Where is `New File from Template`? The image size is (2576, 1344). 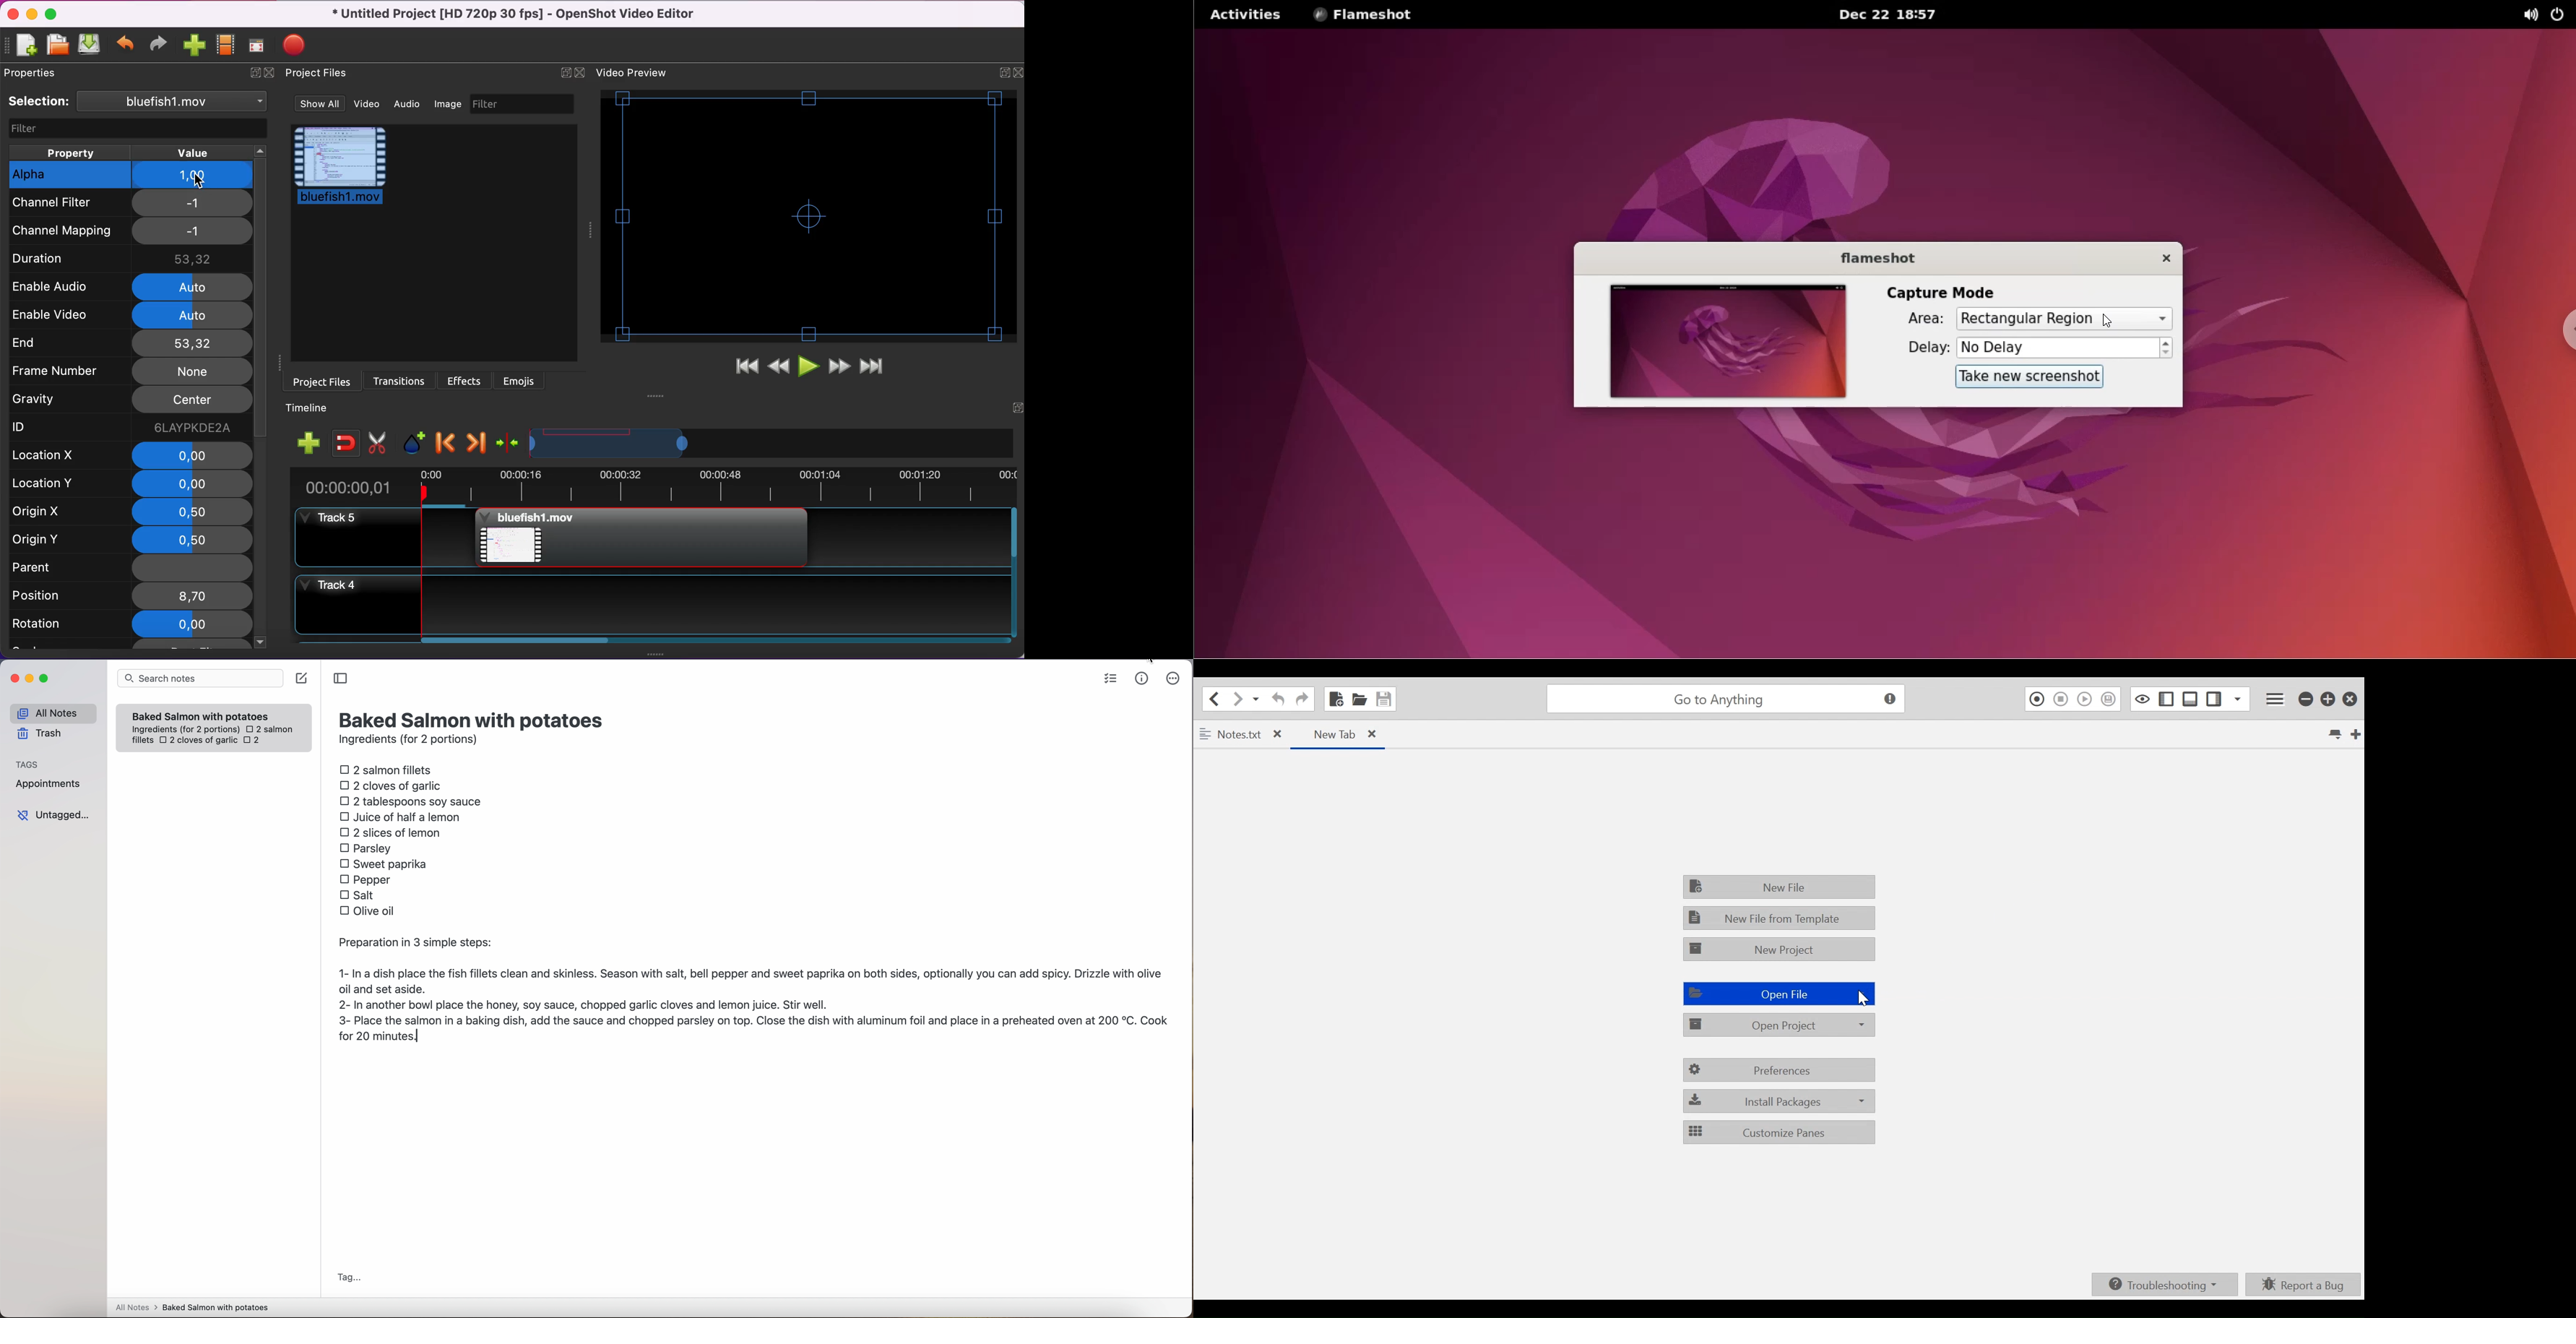 New File from Template is located at coordinates (1777, 918).